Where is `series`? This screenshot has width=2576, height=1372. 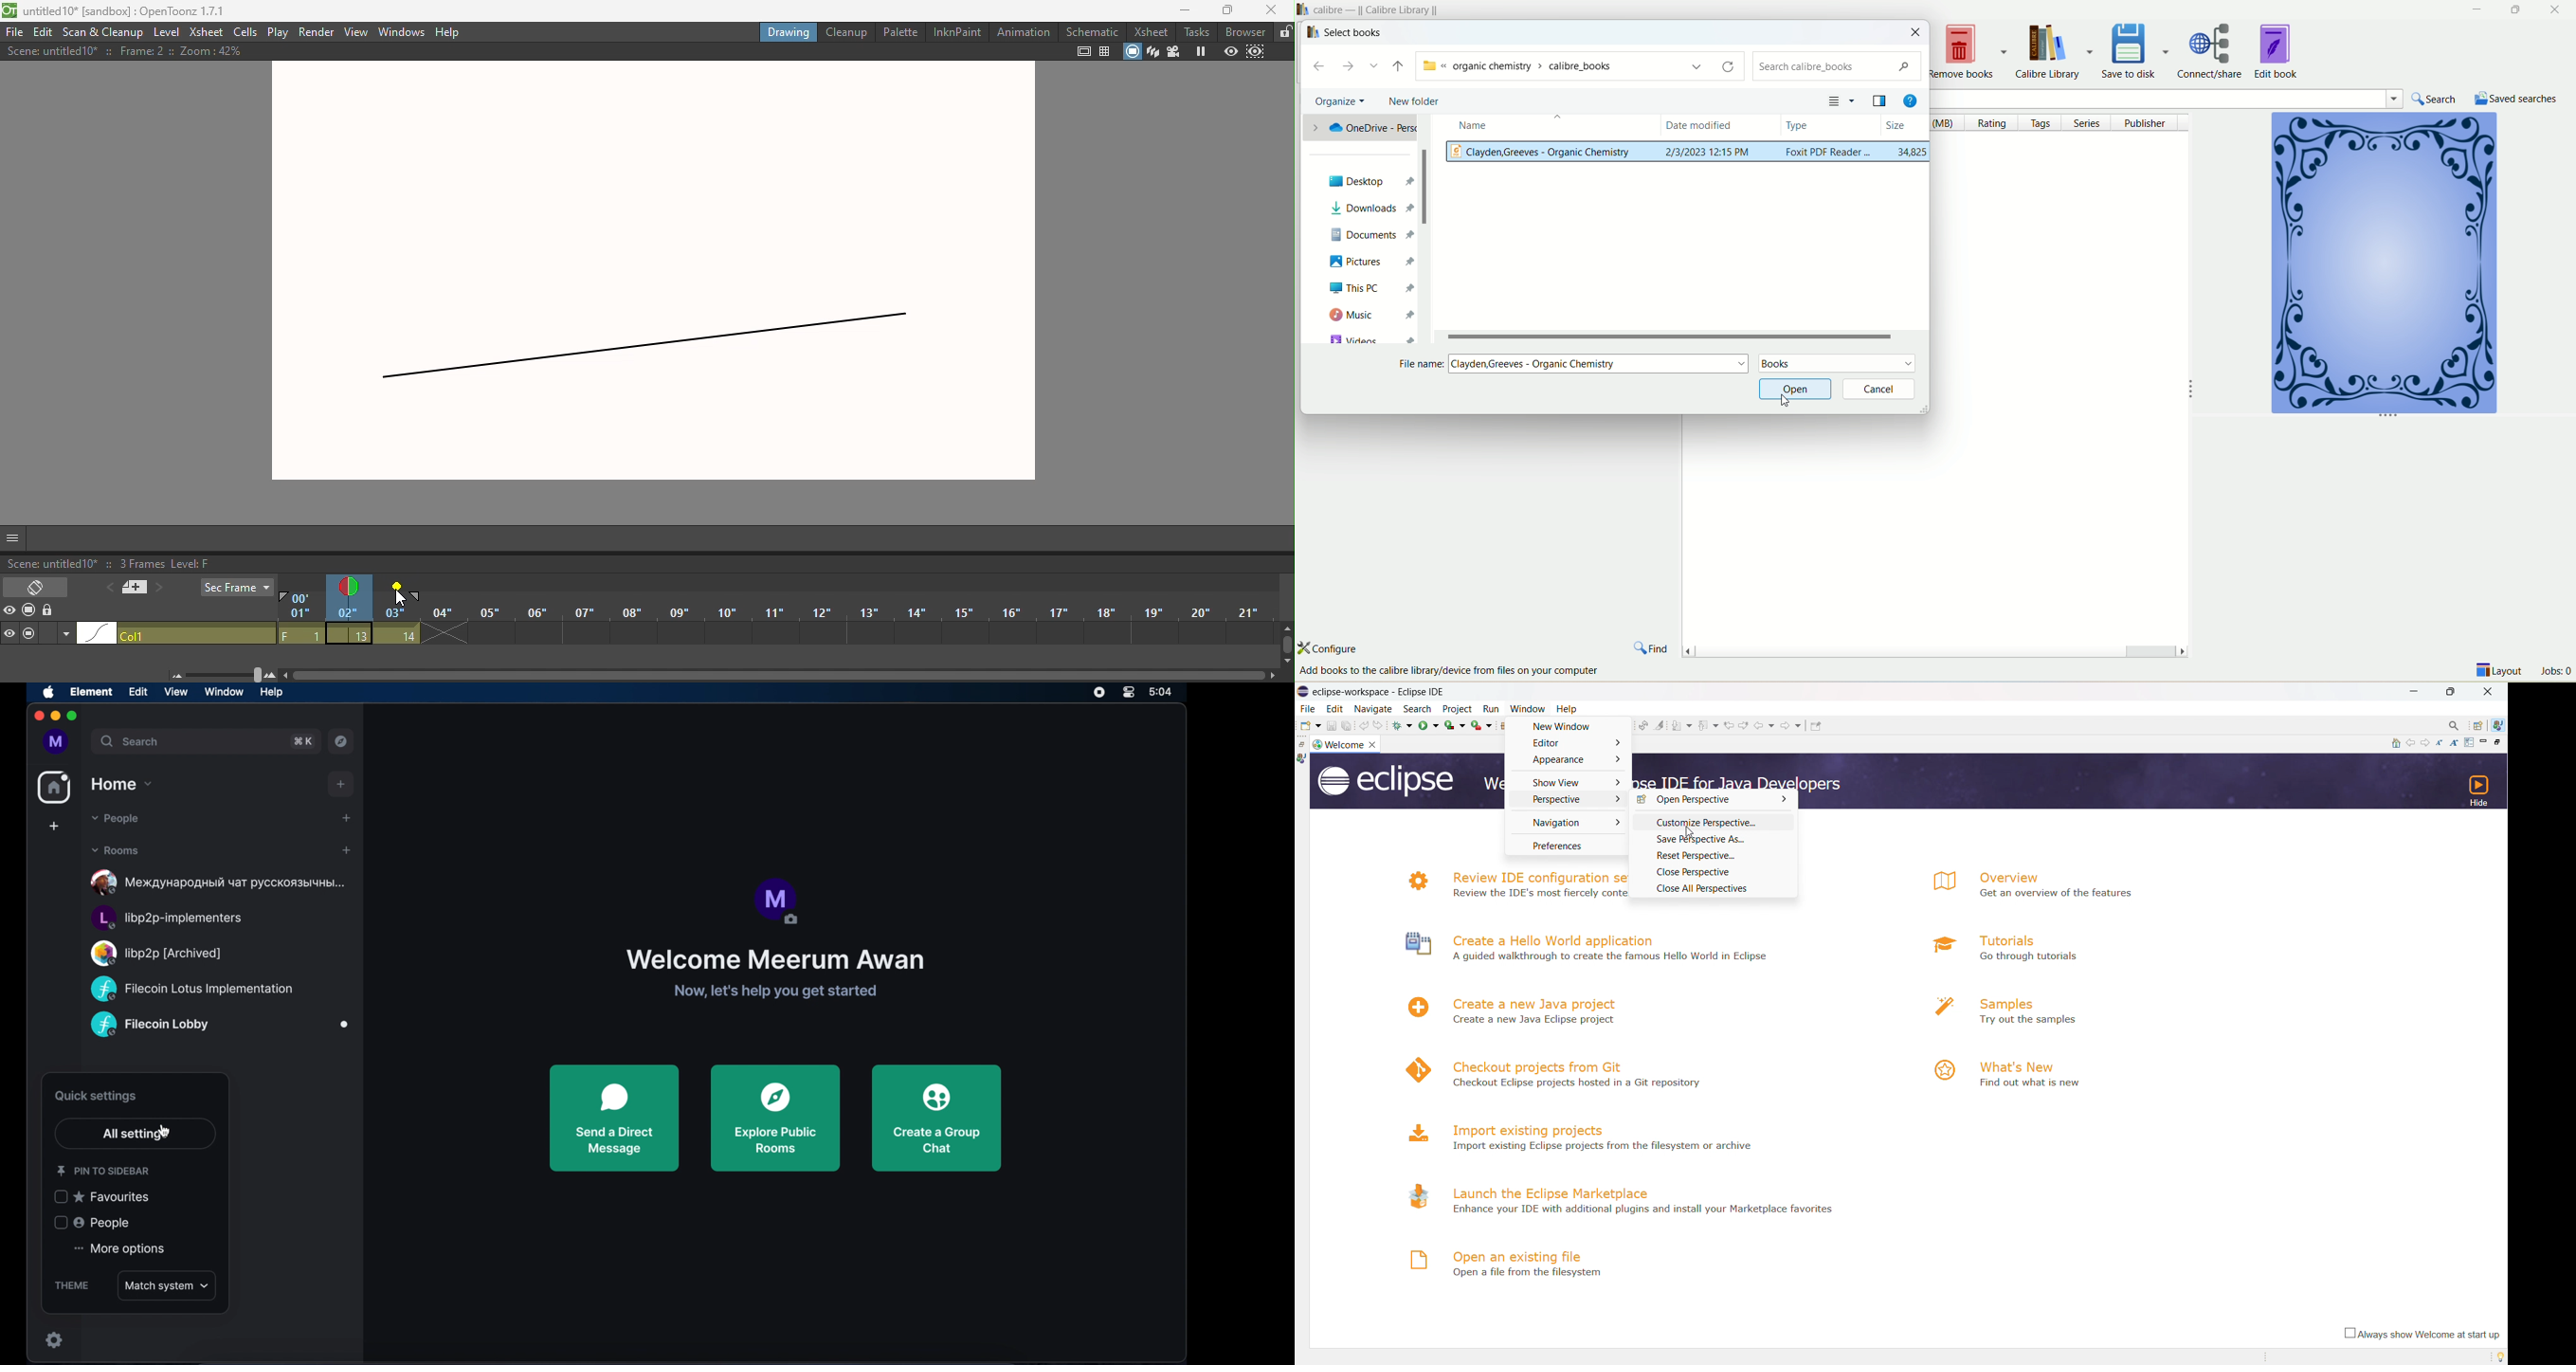 series is located at coordinates (2091, 122).